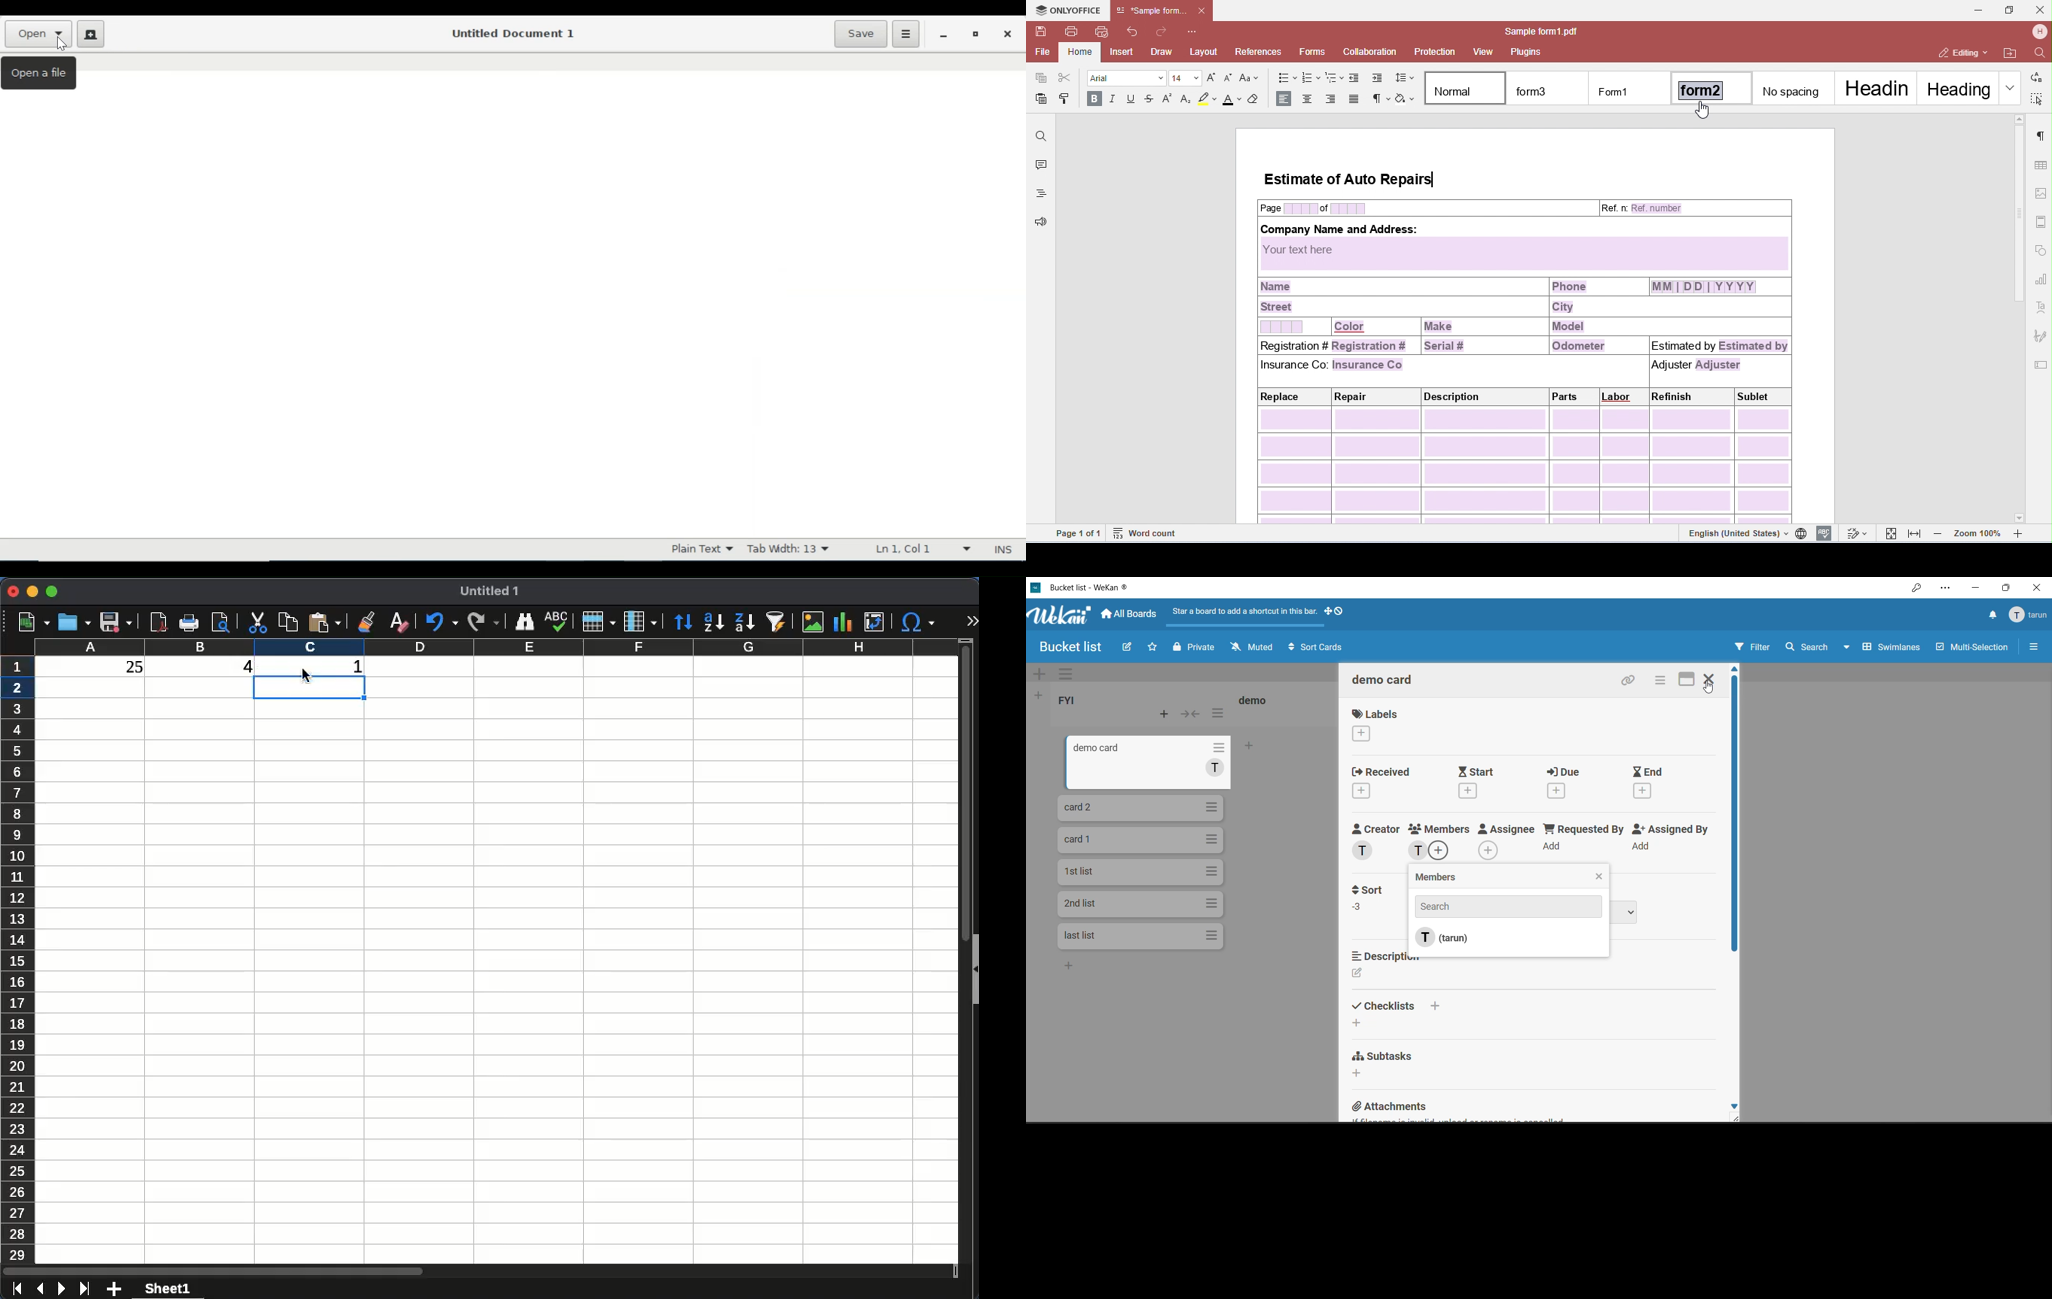 The image size is (2072, 1316). I want to click on list title, so click(1070, 702).